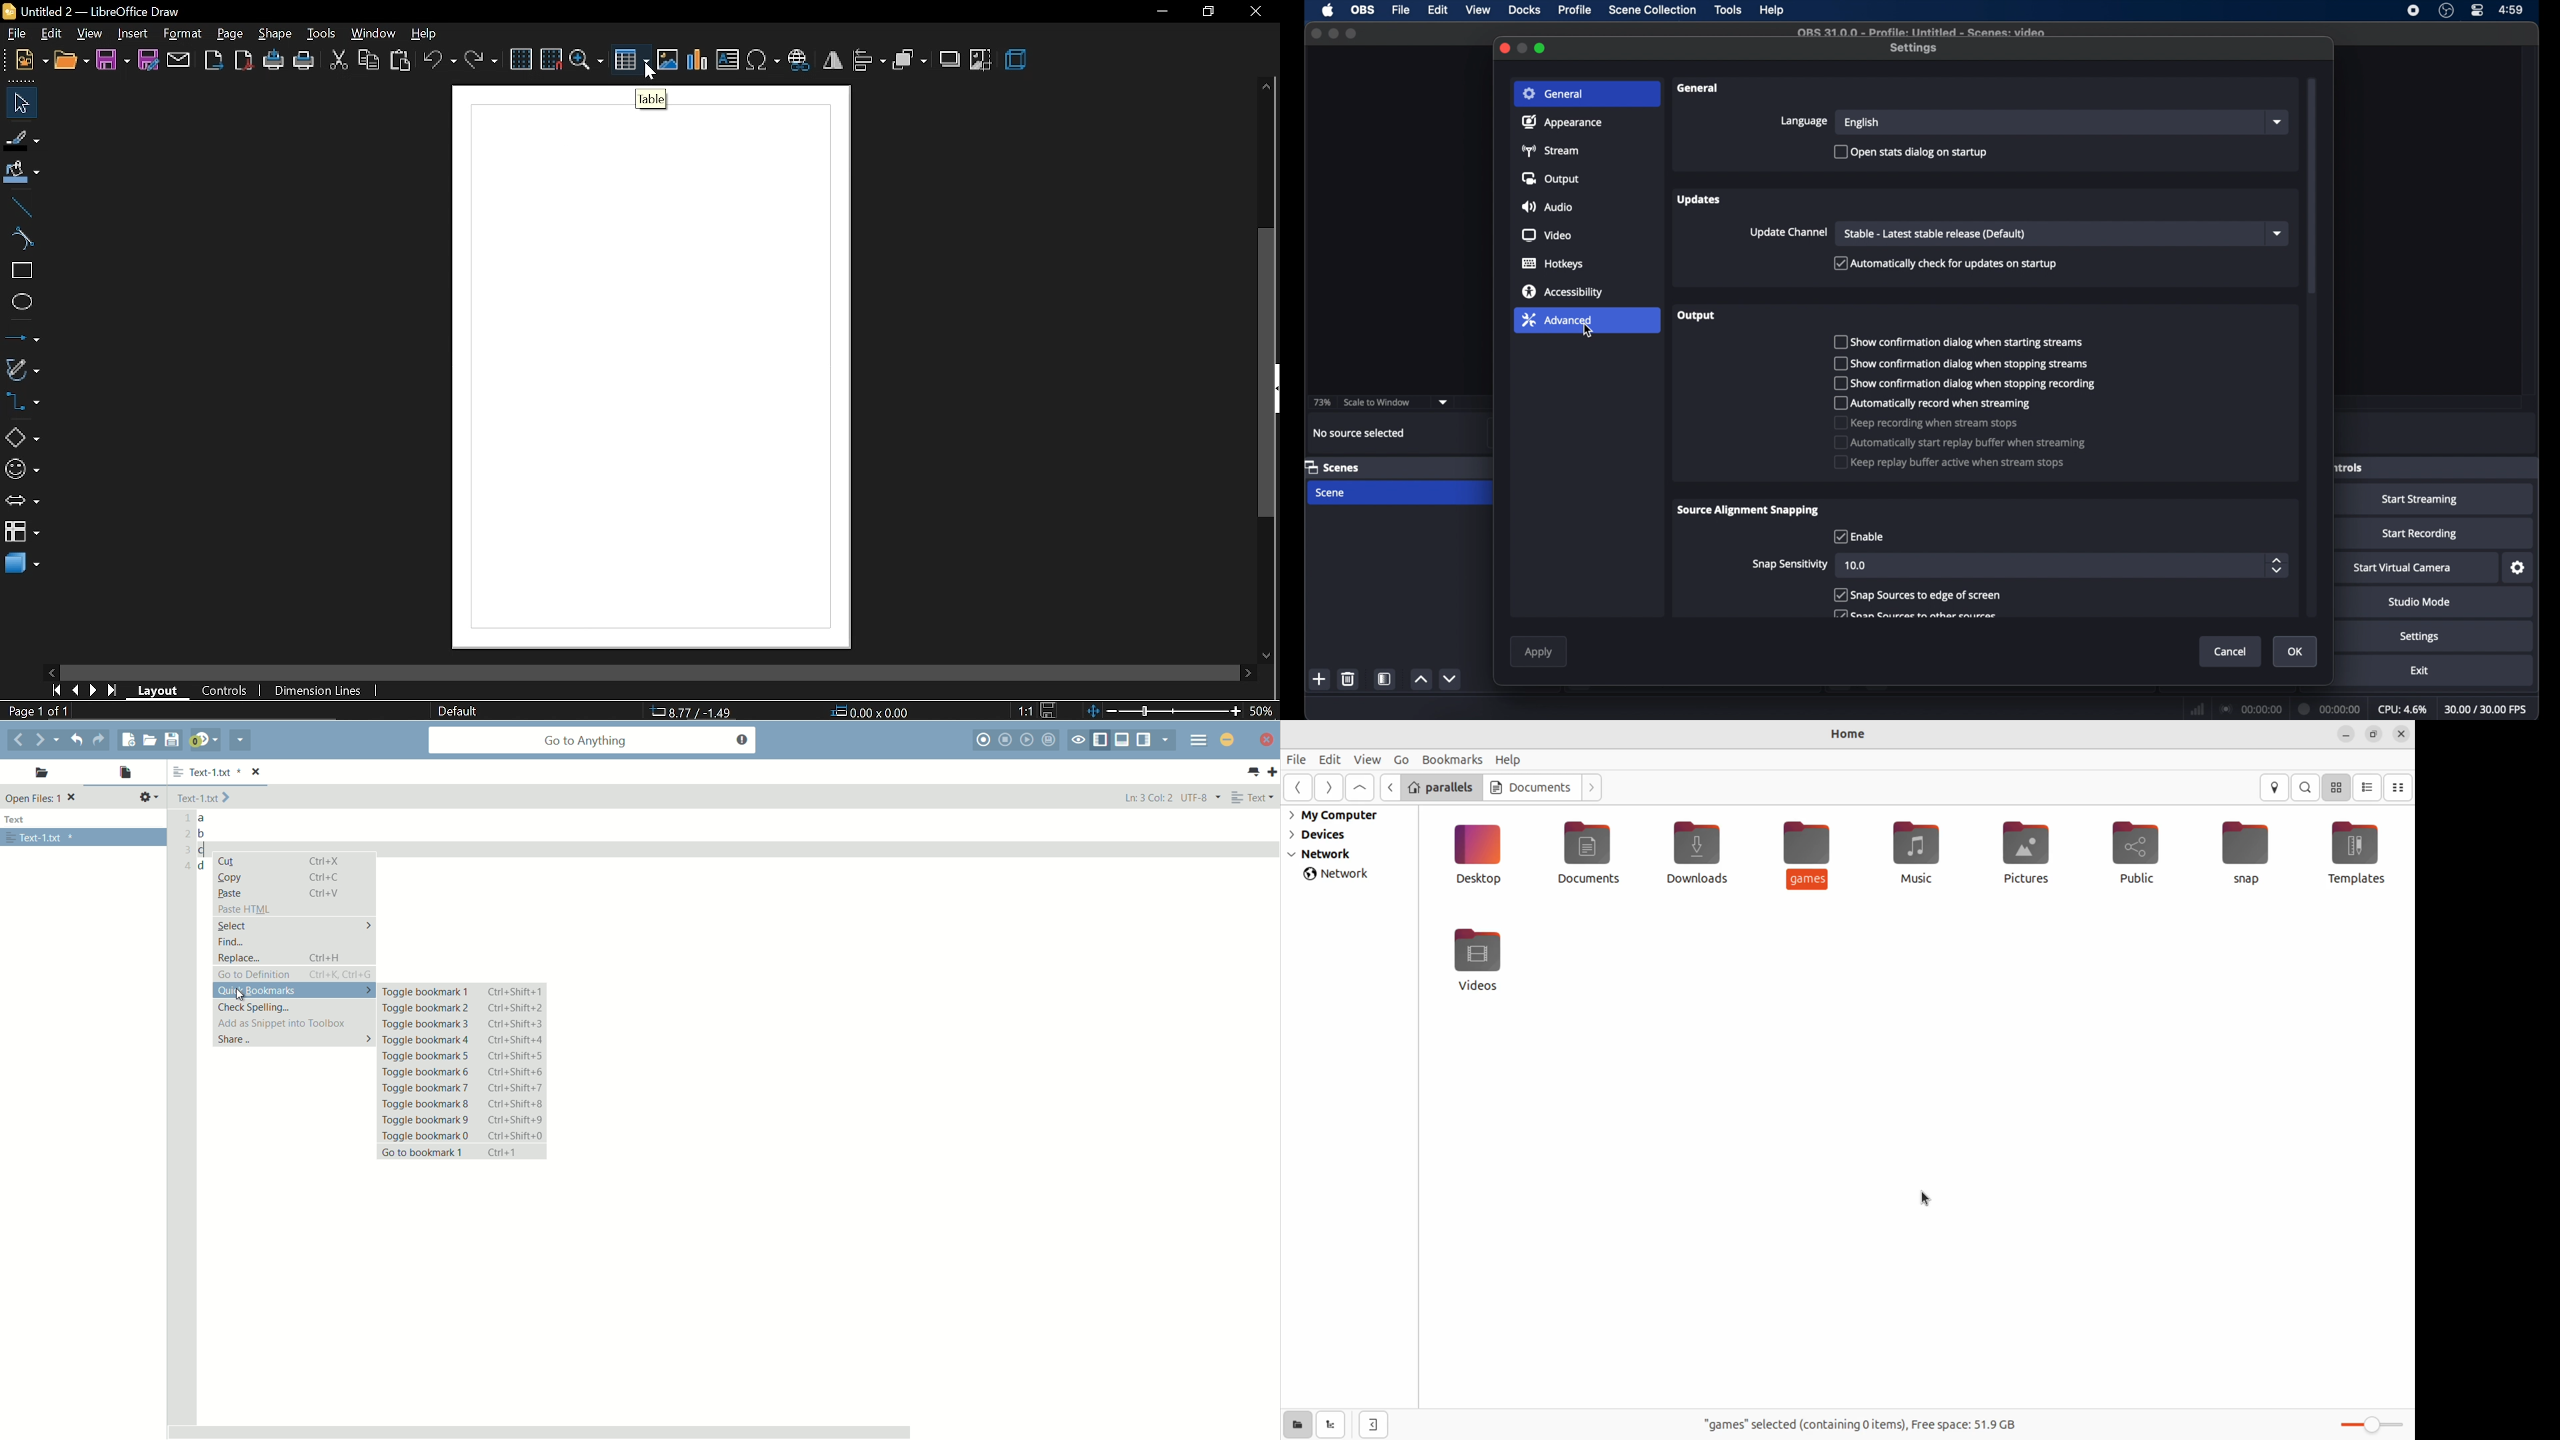 Image resolution: width=2576 pixels, height=1456 pixels. I want to click on obscure label, so click(2349, 467).